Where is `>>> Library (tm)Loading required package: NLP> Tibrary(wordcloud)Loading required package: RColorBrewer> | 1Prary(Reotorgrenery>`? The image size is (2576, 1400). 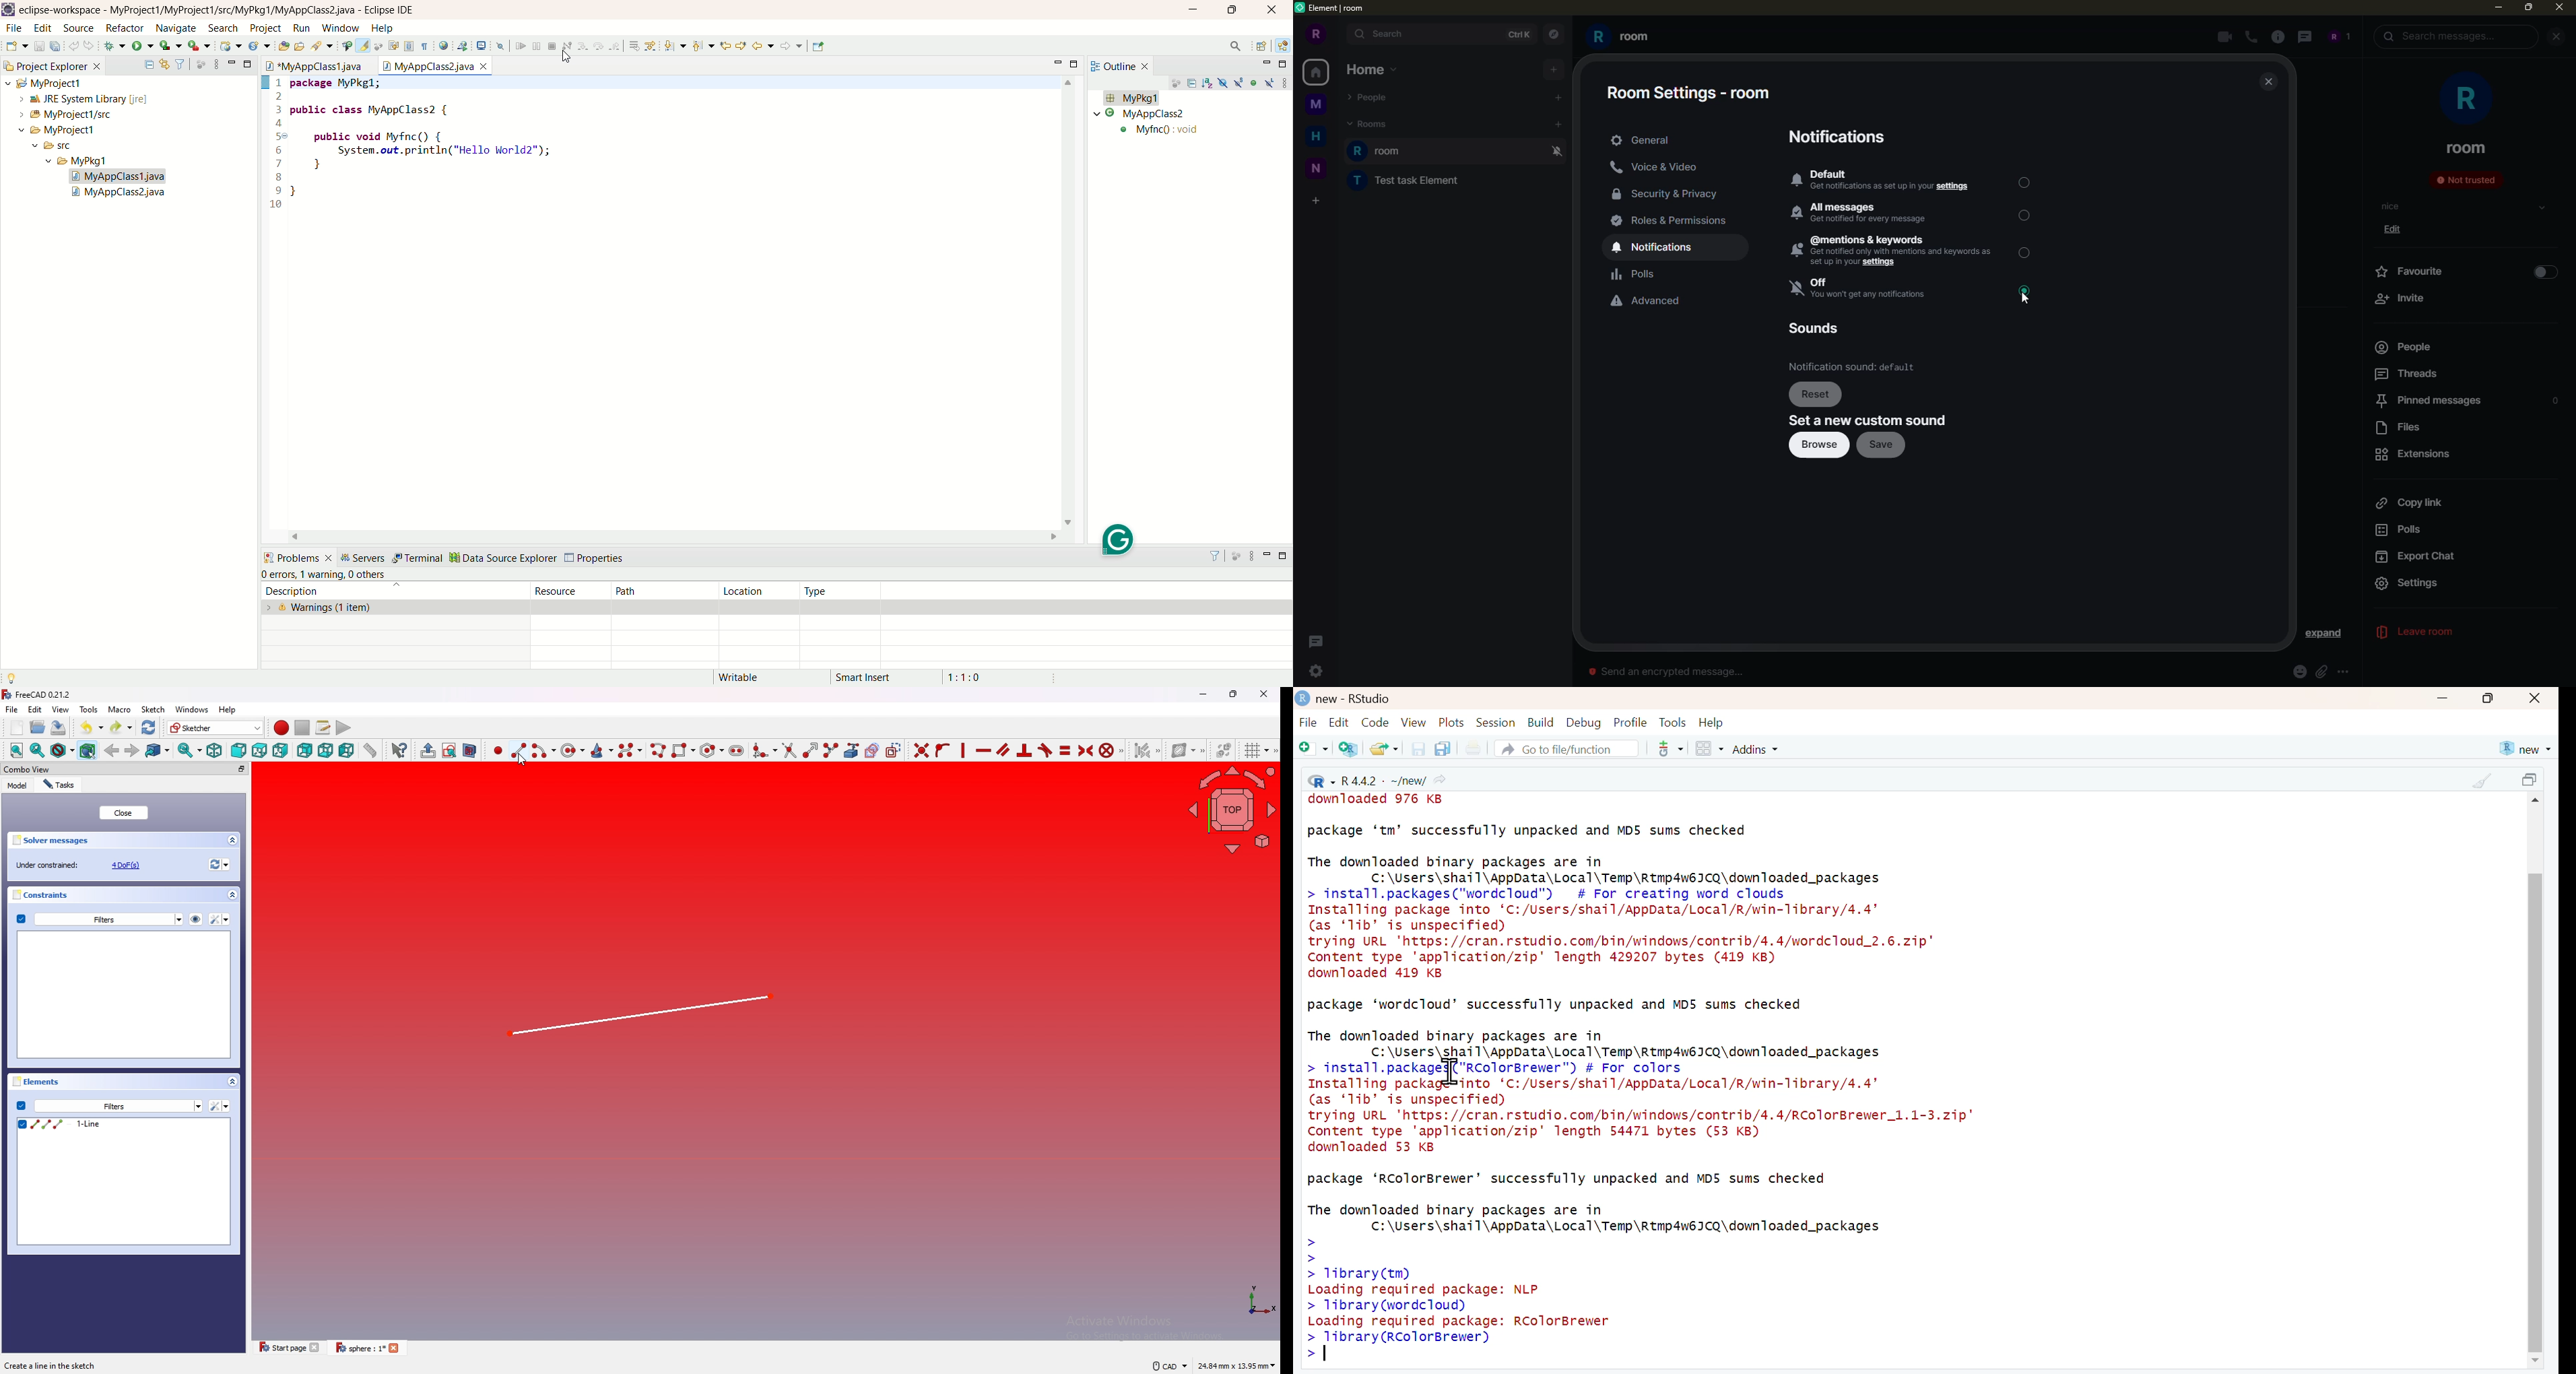 >>> Library (tm)Loading required package: NLP> Tibrary(wordcloud)Loading required package: RColorBrewer> | 1Prary(Reotorgrenery> is located at coordinates (1472, 1303).